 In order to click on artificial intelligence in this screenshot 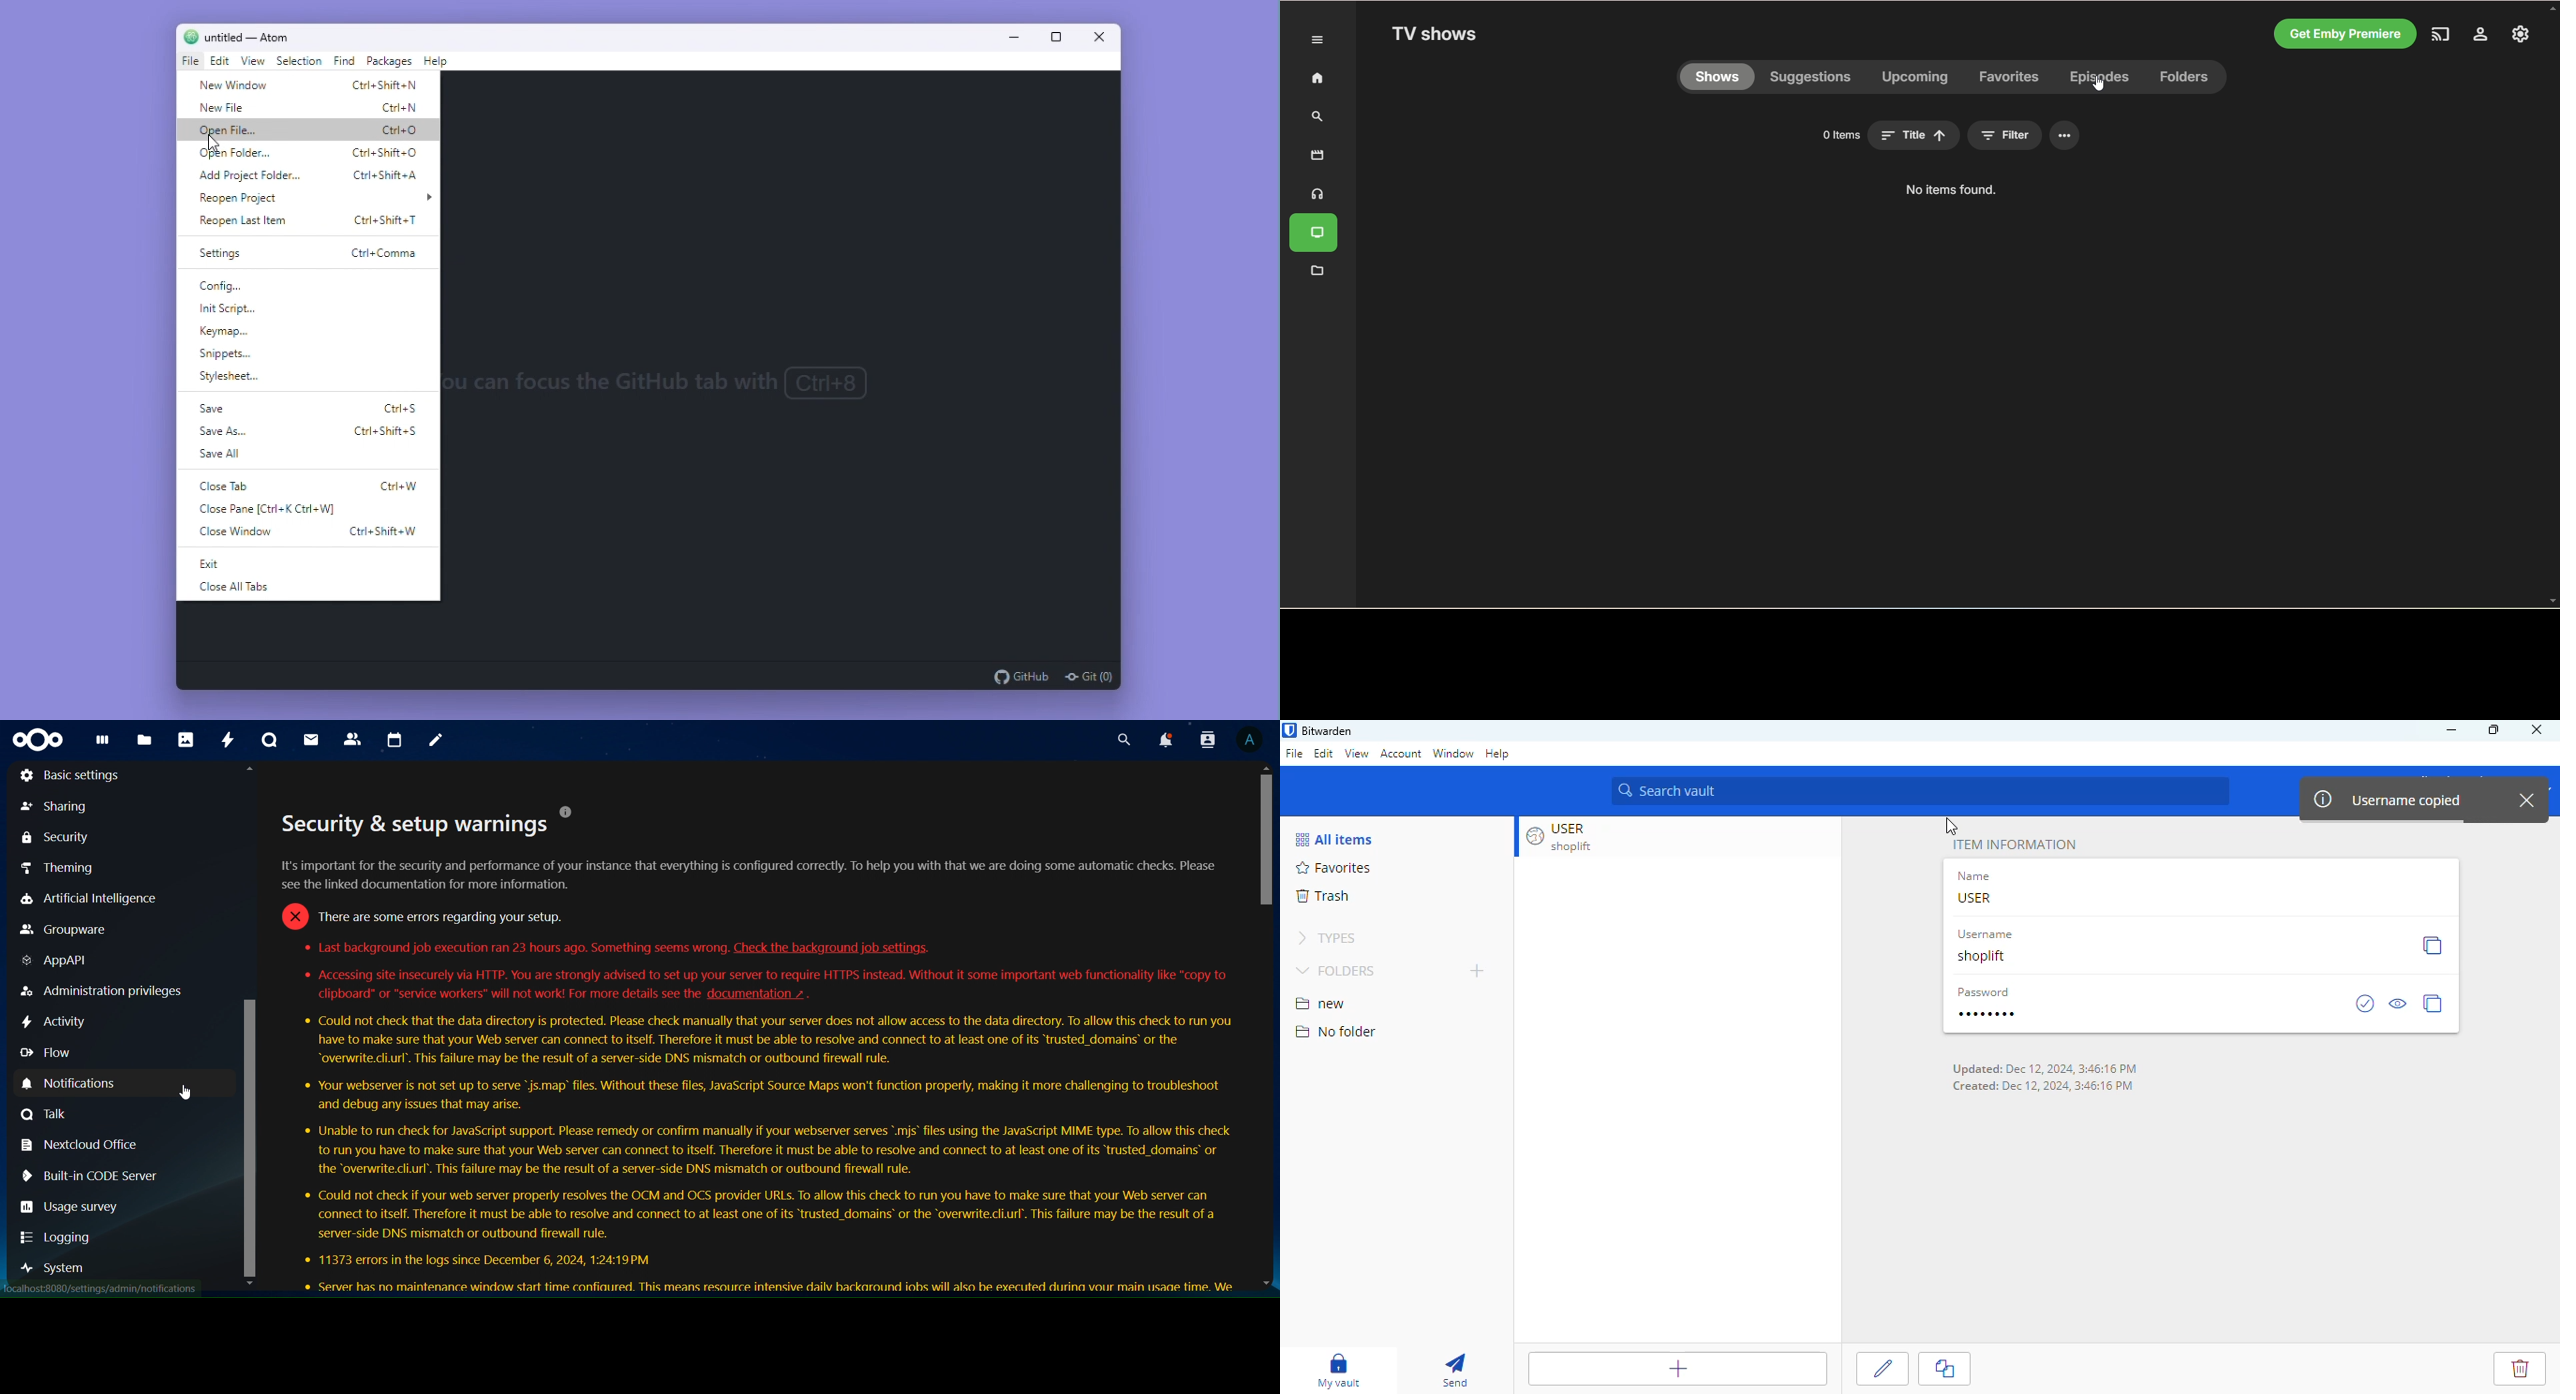, I will do `click(100, 896)`.